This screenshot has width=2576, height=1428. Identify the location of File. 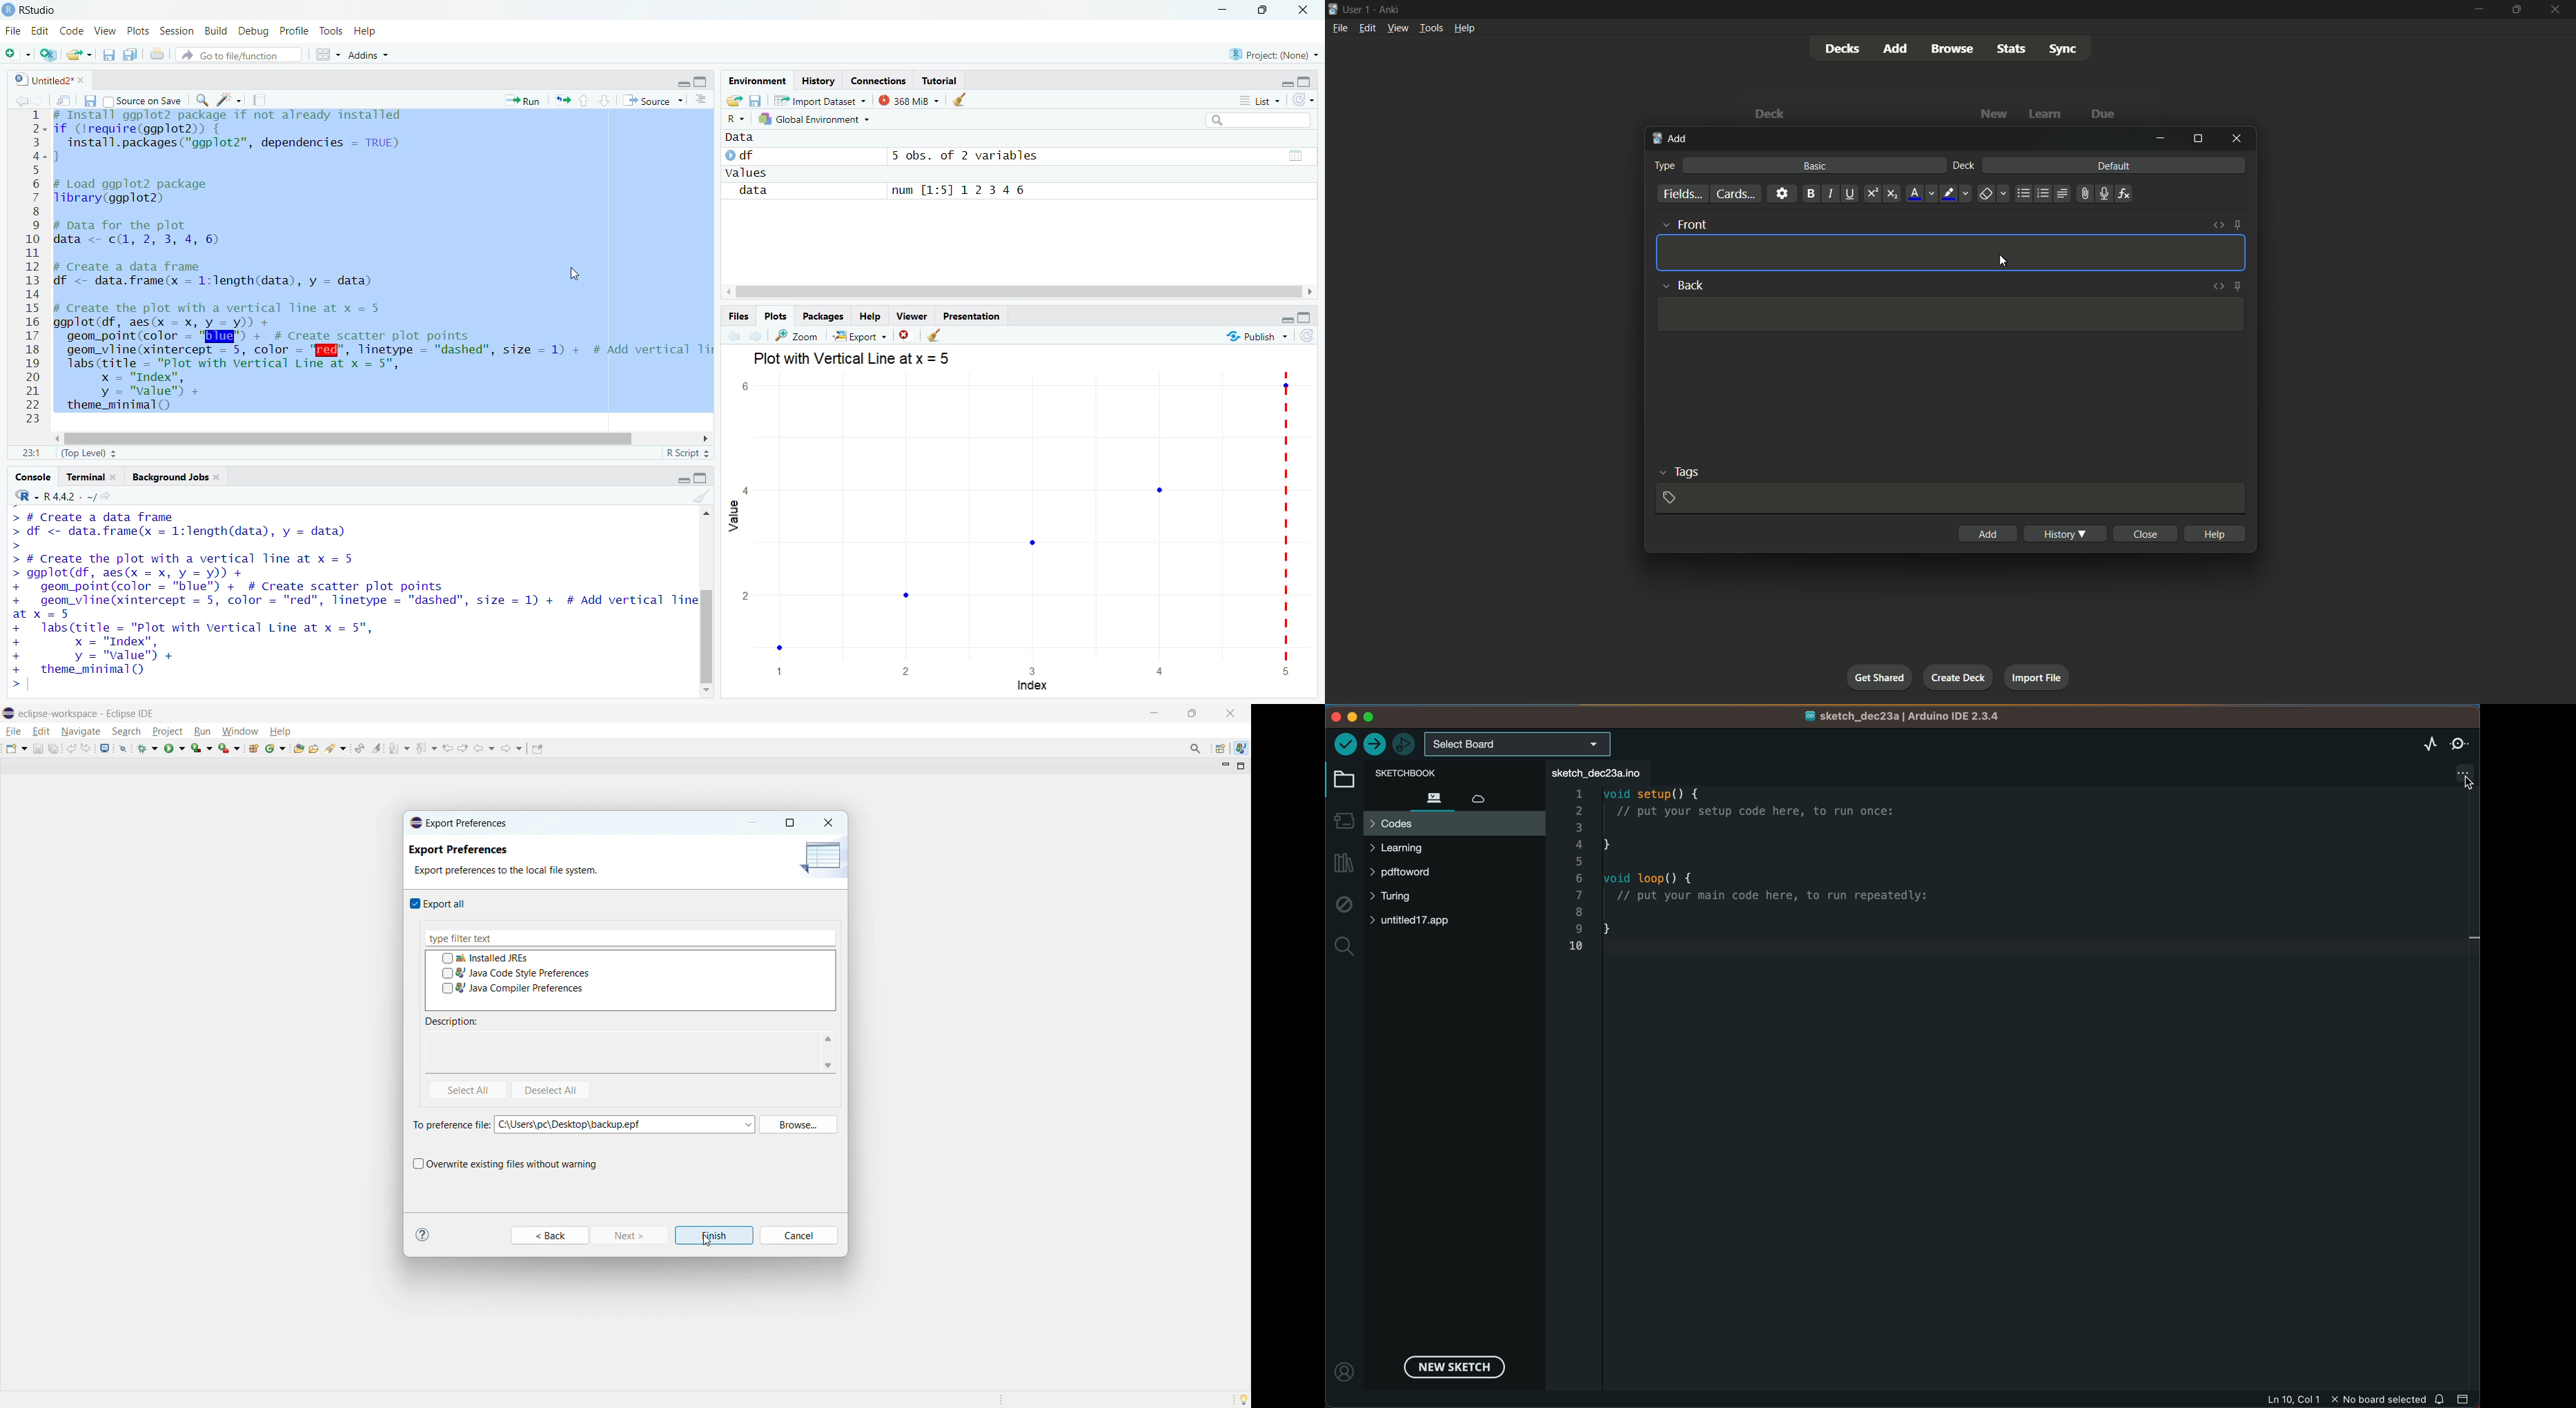
(14, 30).